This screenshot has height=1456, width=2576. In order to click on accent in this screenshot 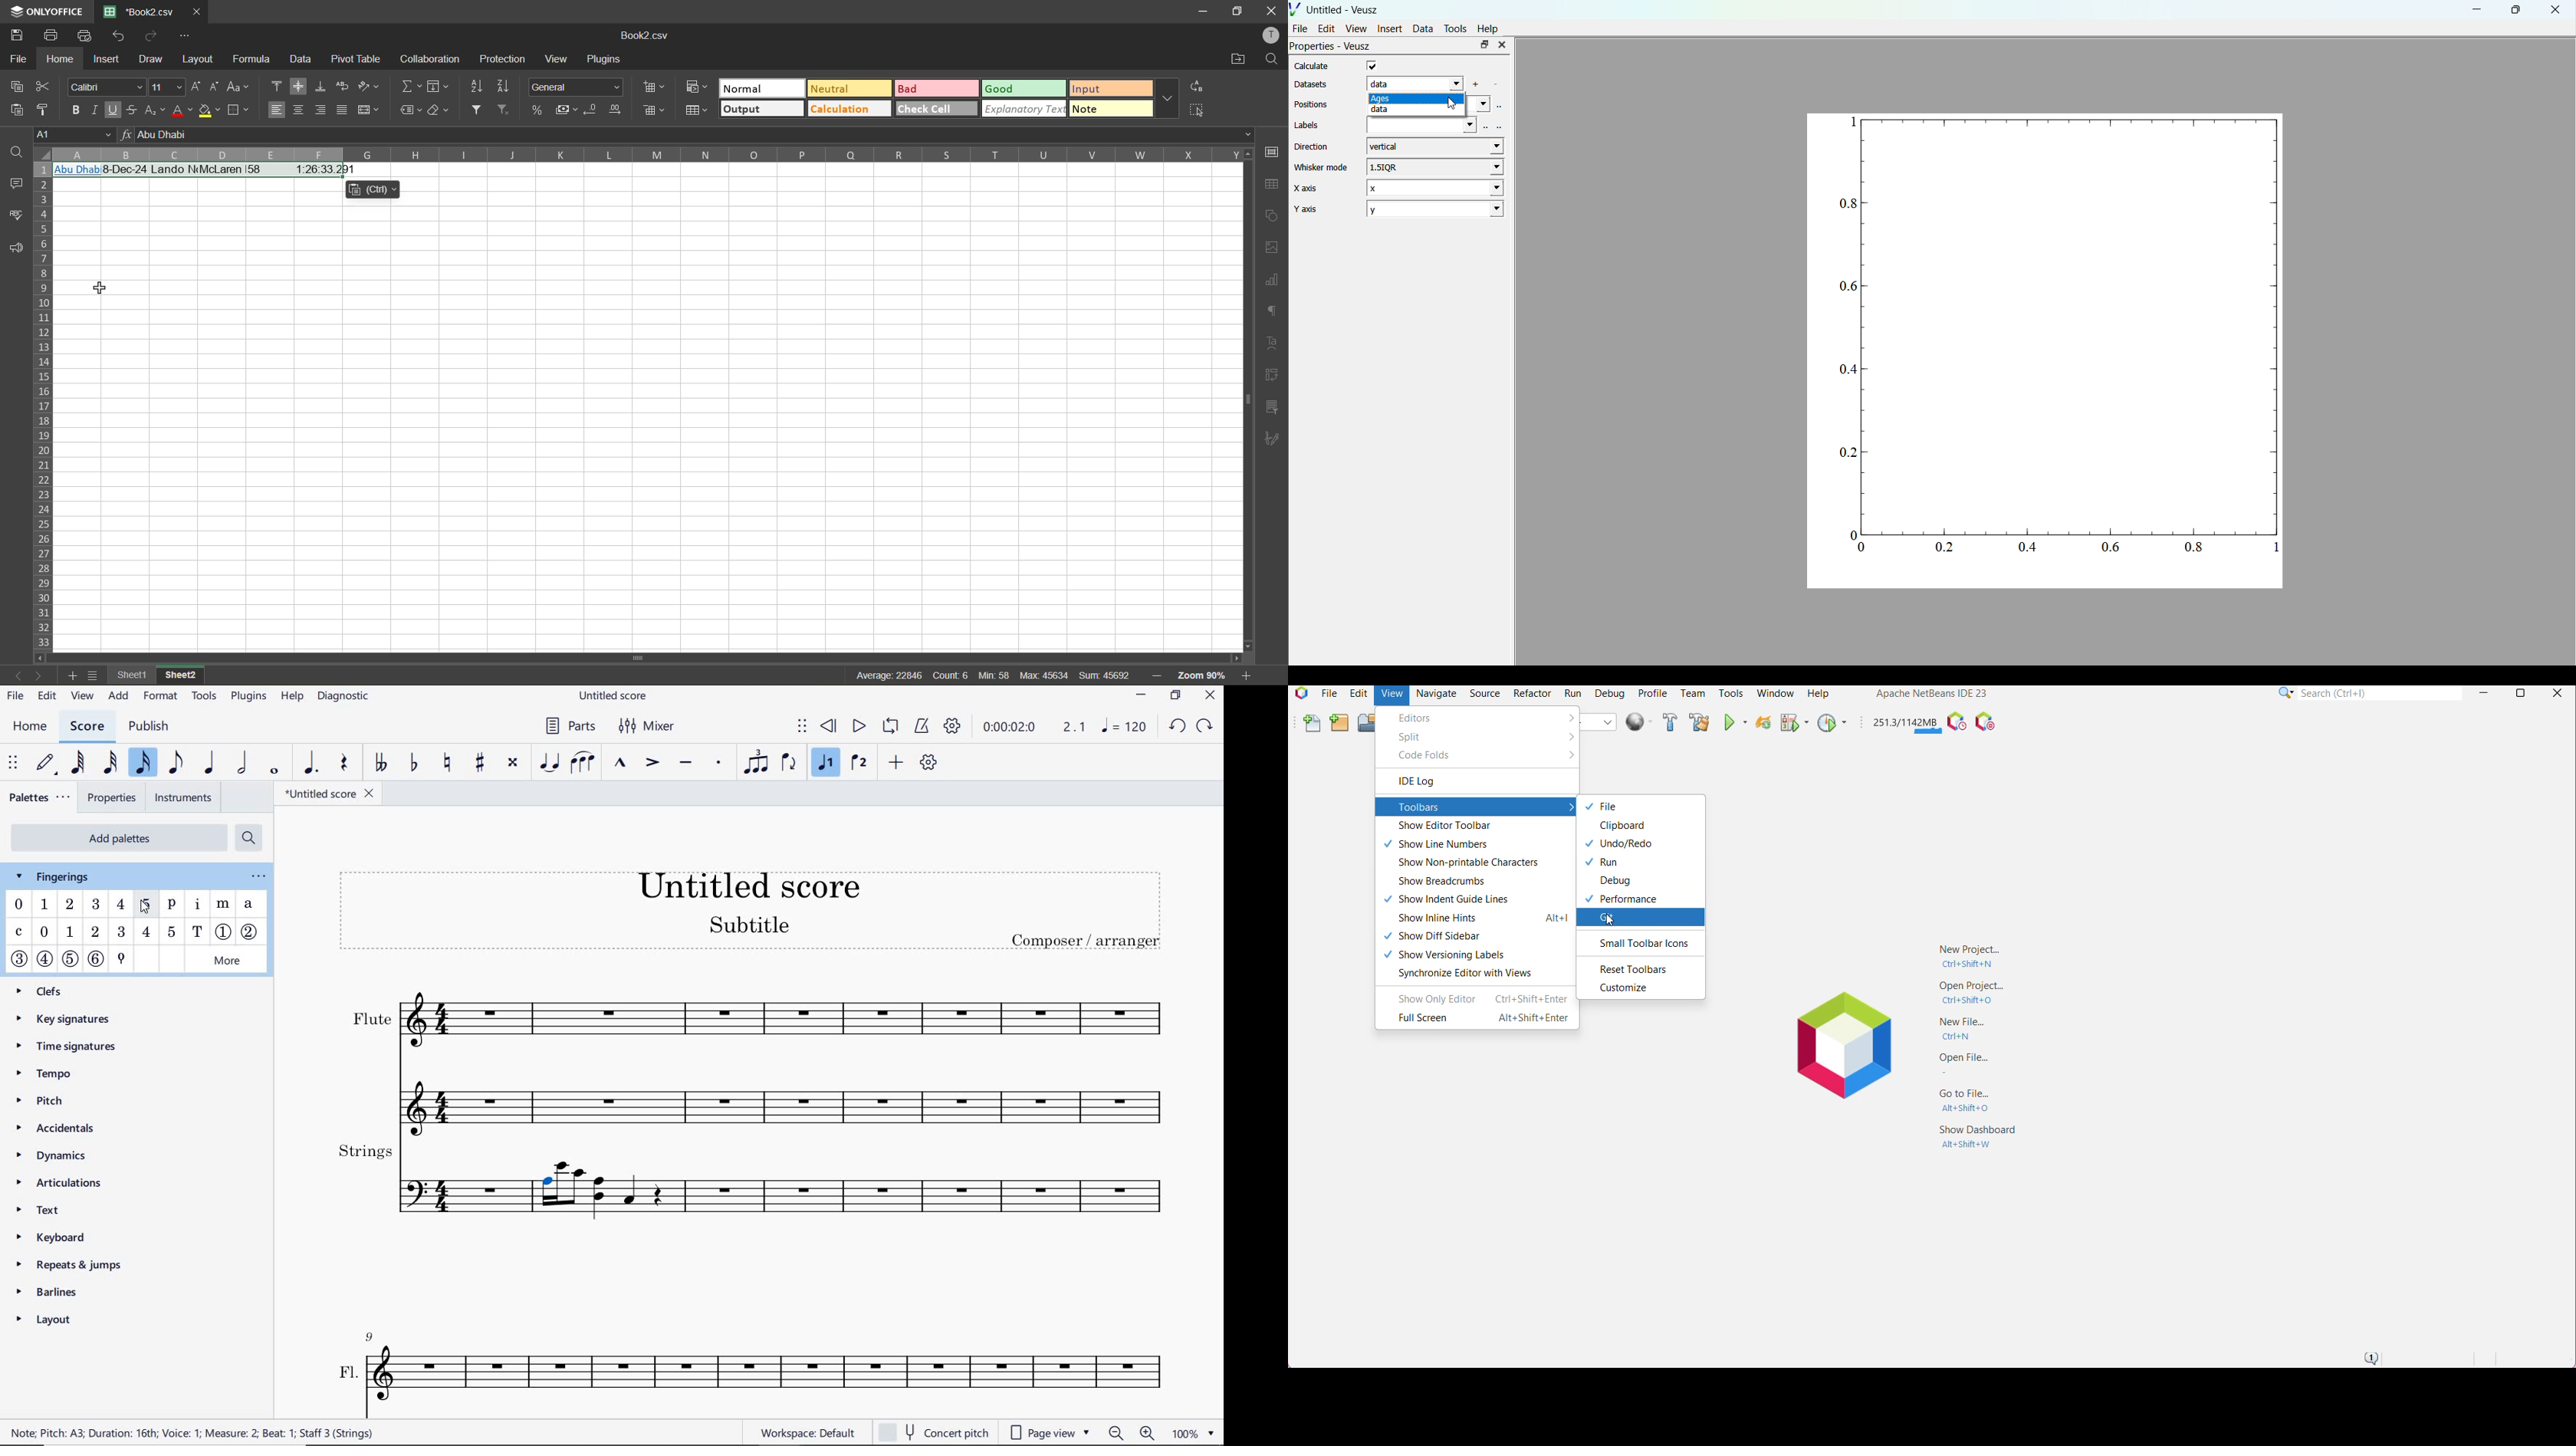, I will do `click(651, 763)`.